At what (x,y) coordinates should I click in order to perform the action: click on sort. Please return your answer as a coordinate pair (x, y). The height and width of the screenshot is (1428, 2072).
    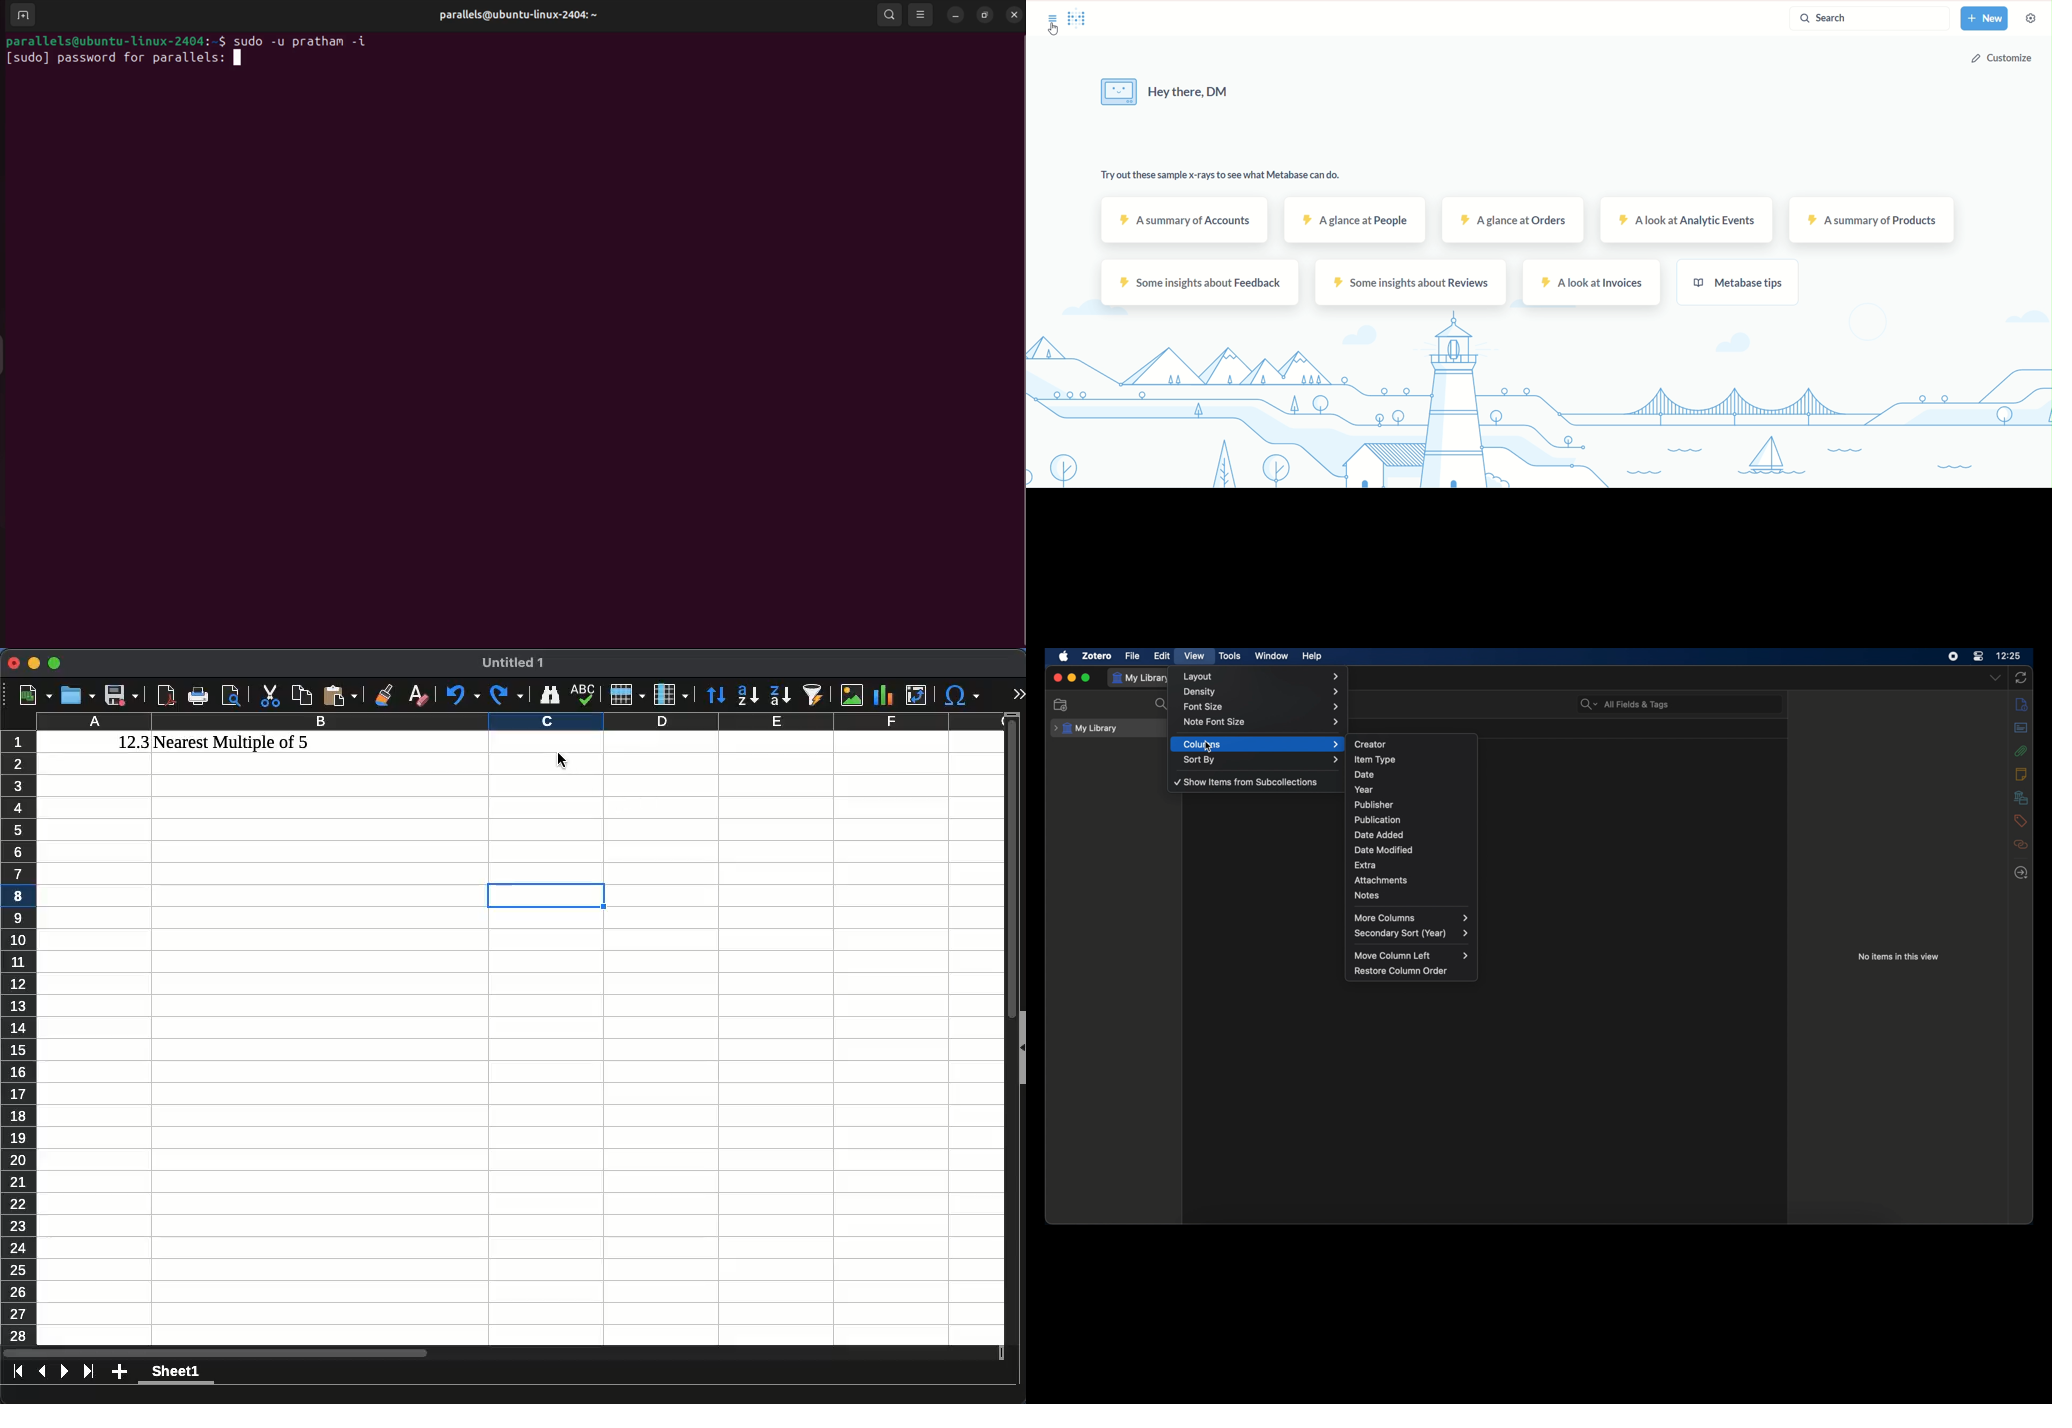
    Looking at the image, I should click on (718, 696).